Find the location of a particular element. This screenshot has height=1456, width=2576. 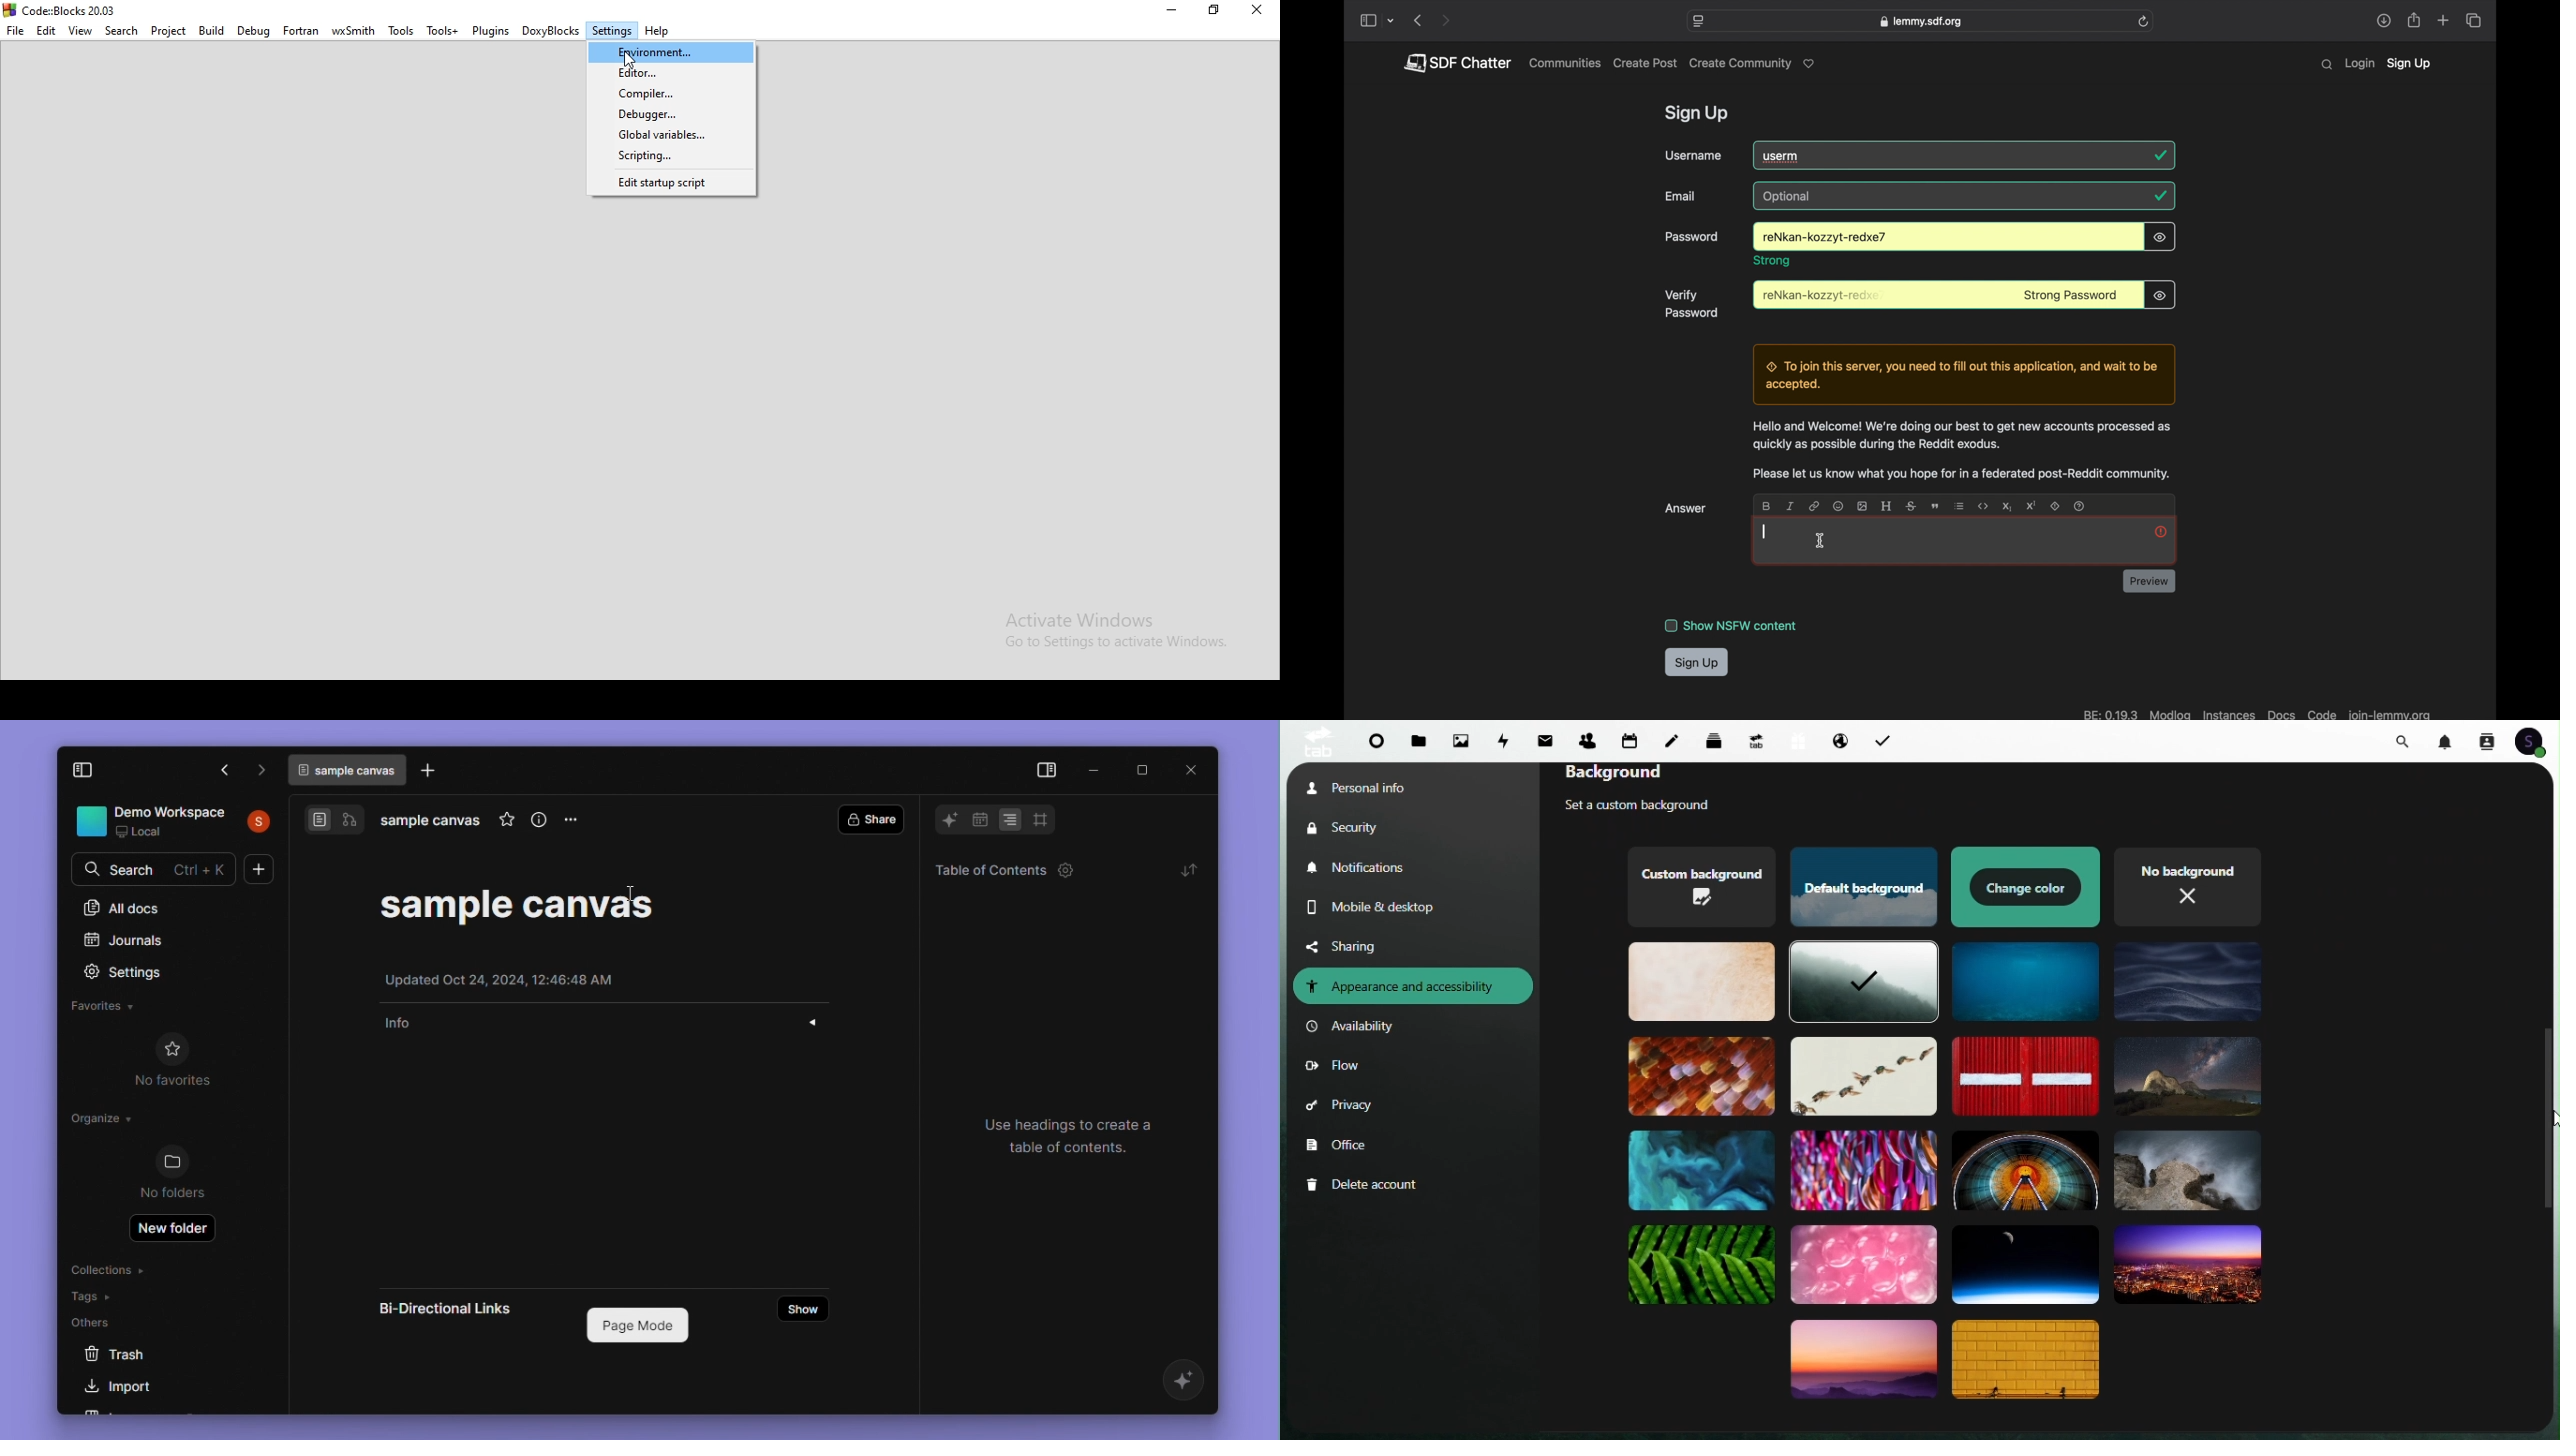

tab is located at coordinates (1315, 741).